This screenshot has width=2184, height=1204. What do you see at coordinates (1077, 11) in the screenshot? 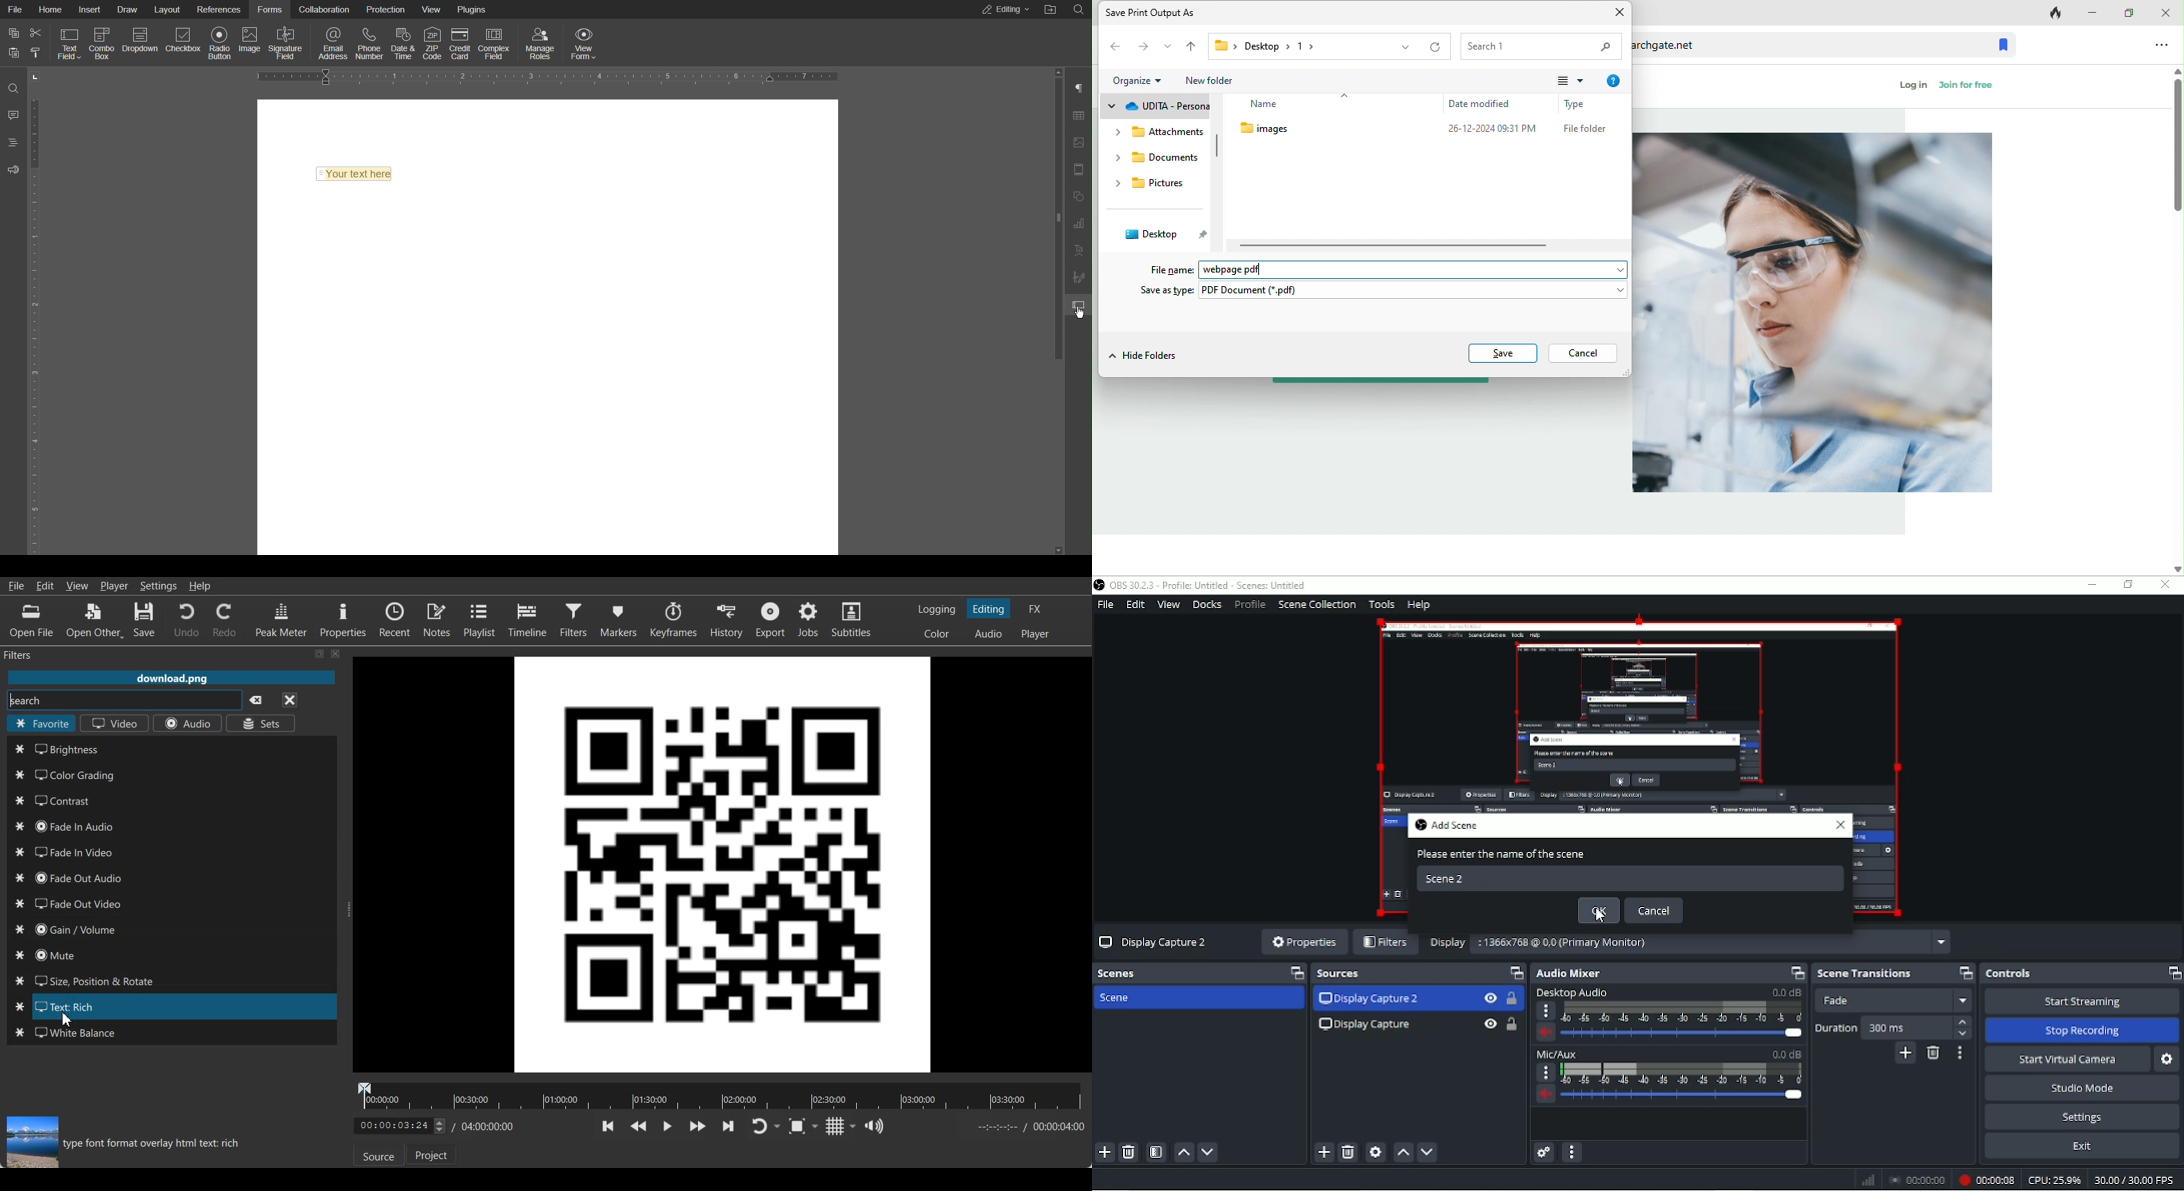
I see `` at bounding box center [1077, 11].